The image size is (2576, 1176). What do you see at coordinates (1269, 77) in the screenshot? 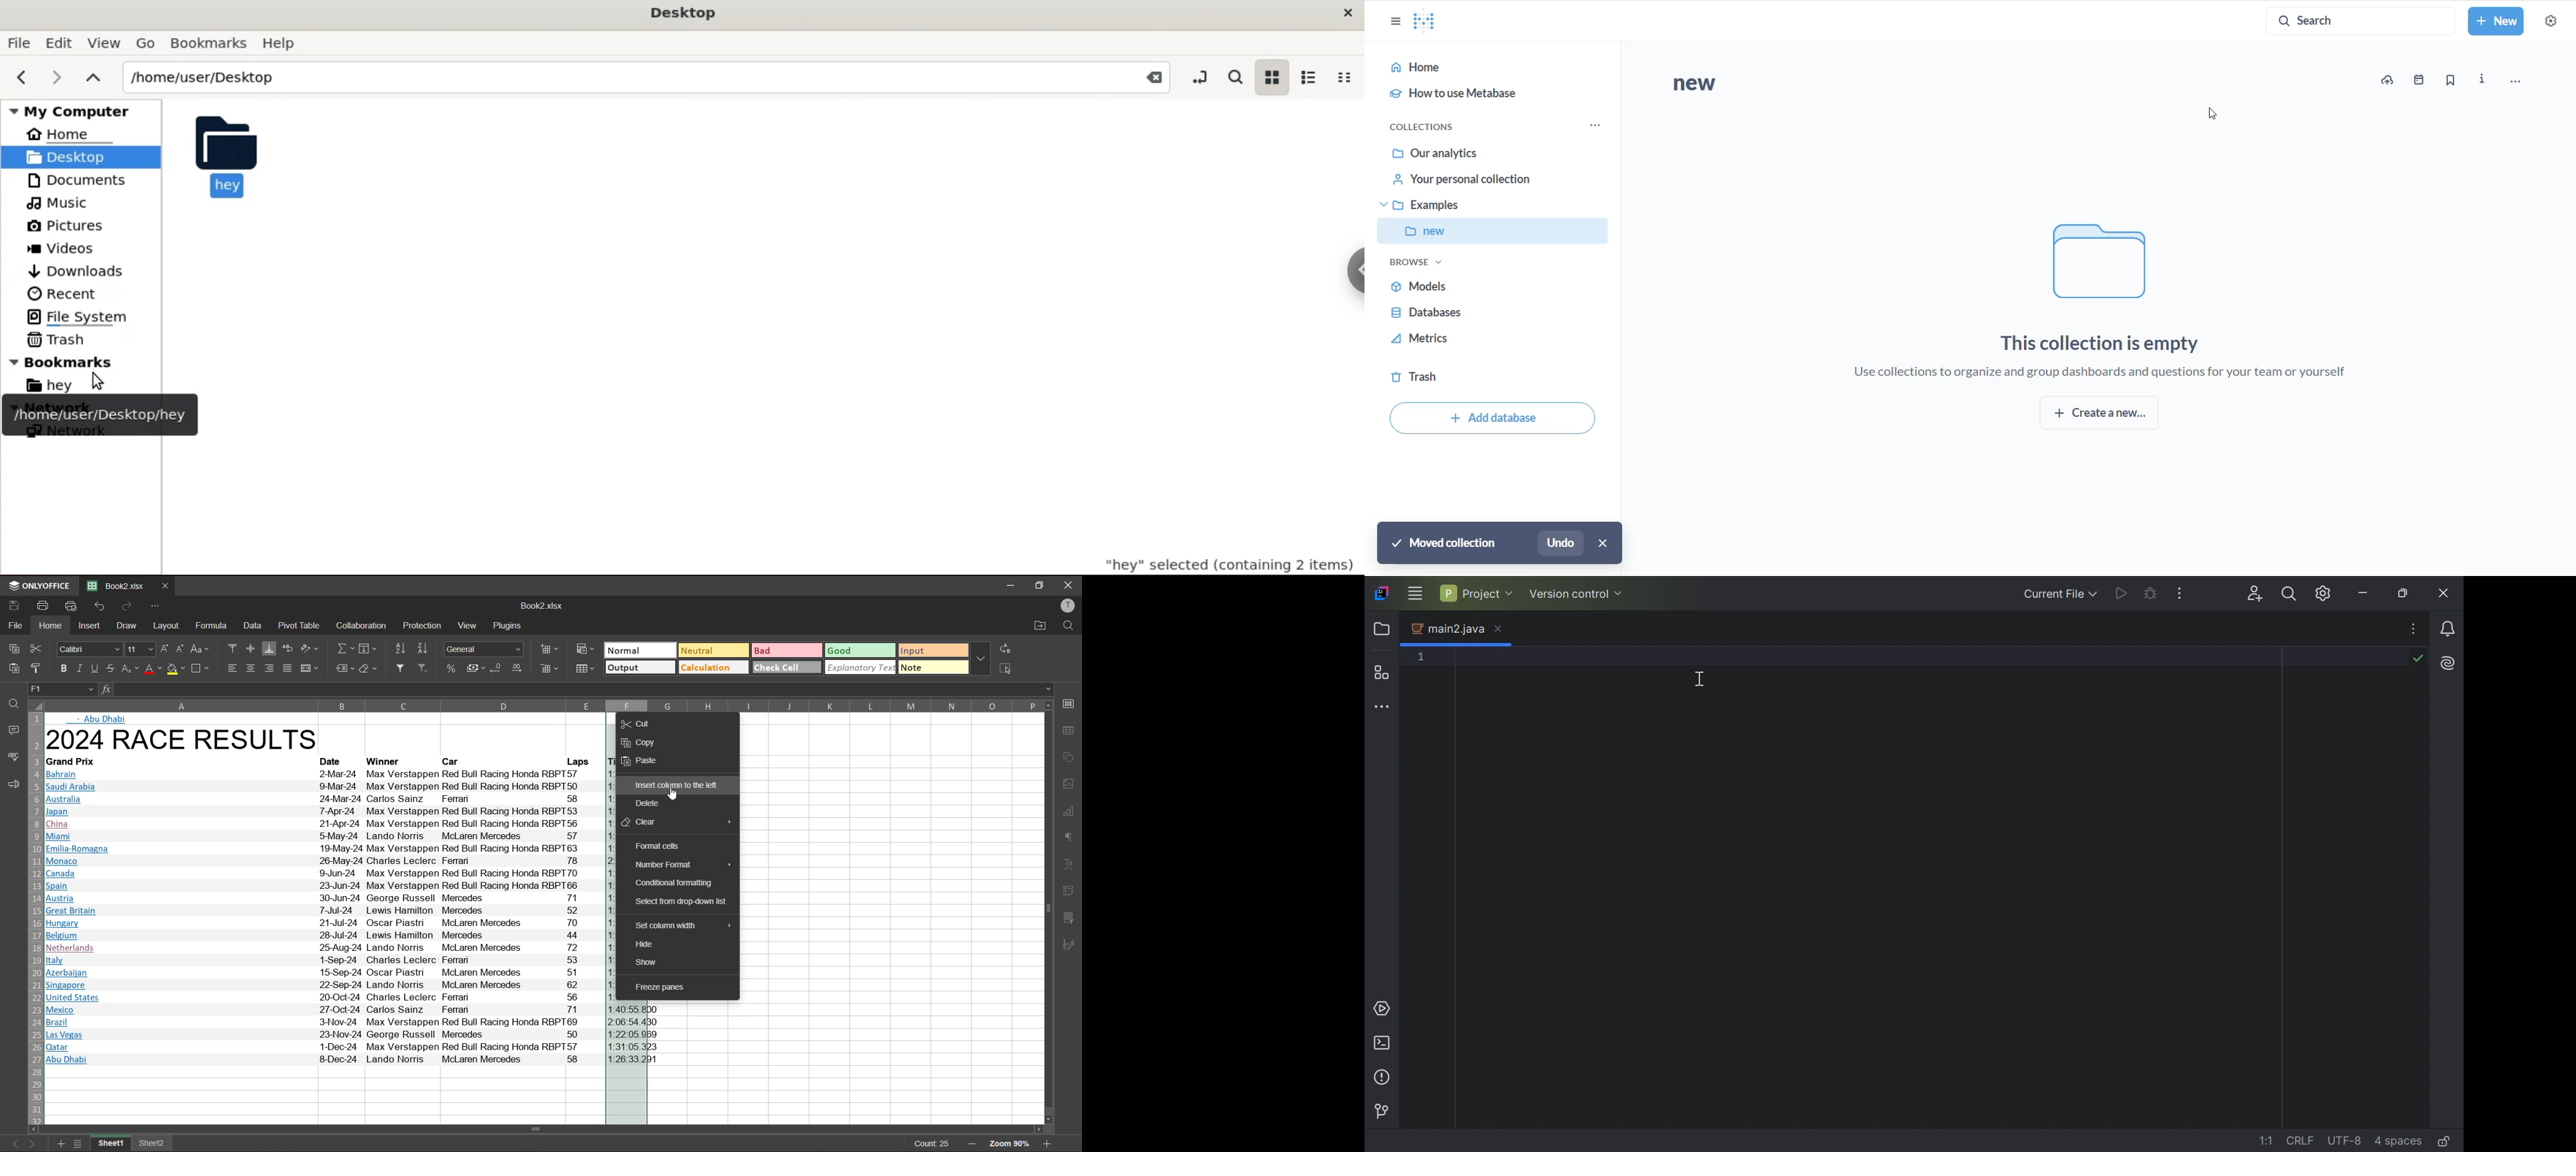
I see `icon view` at bounding box center [1269, 77].